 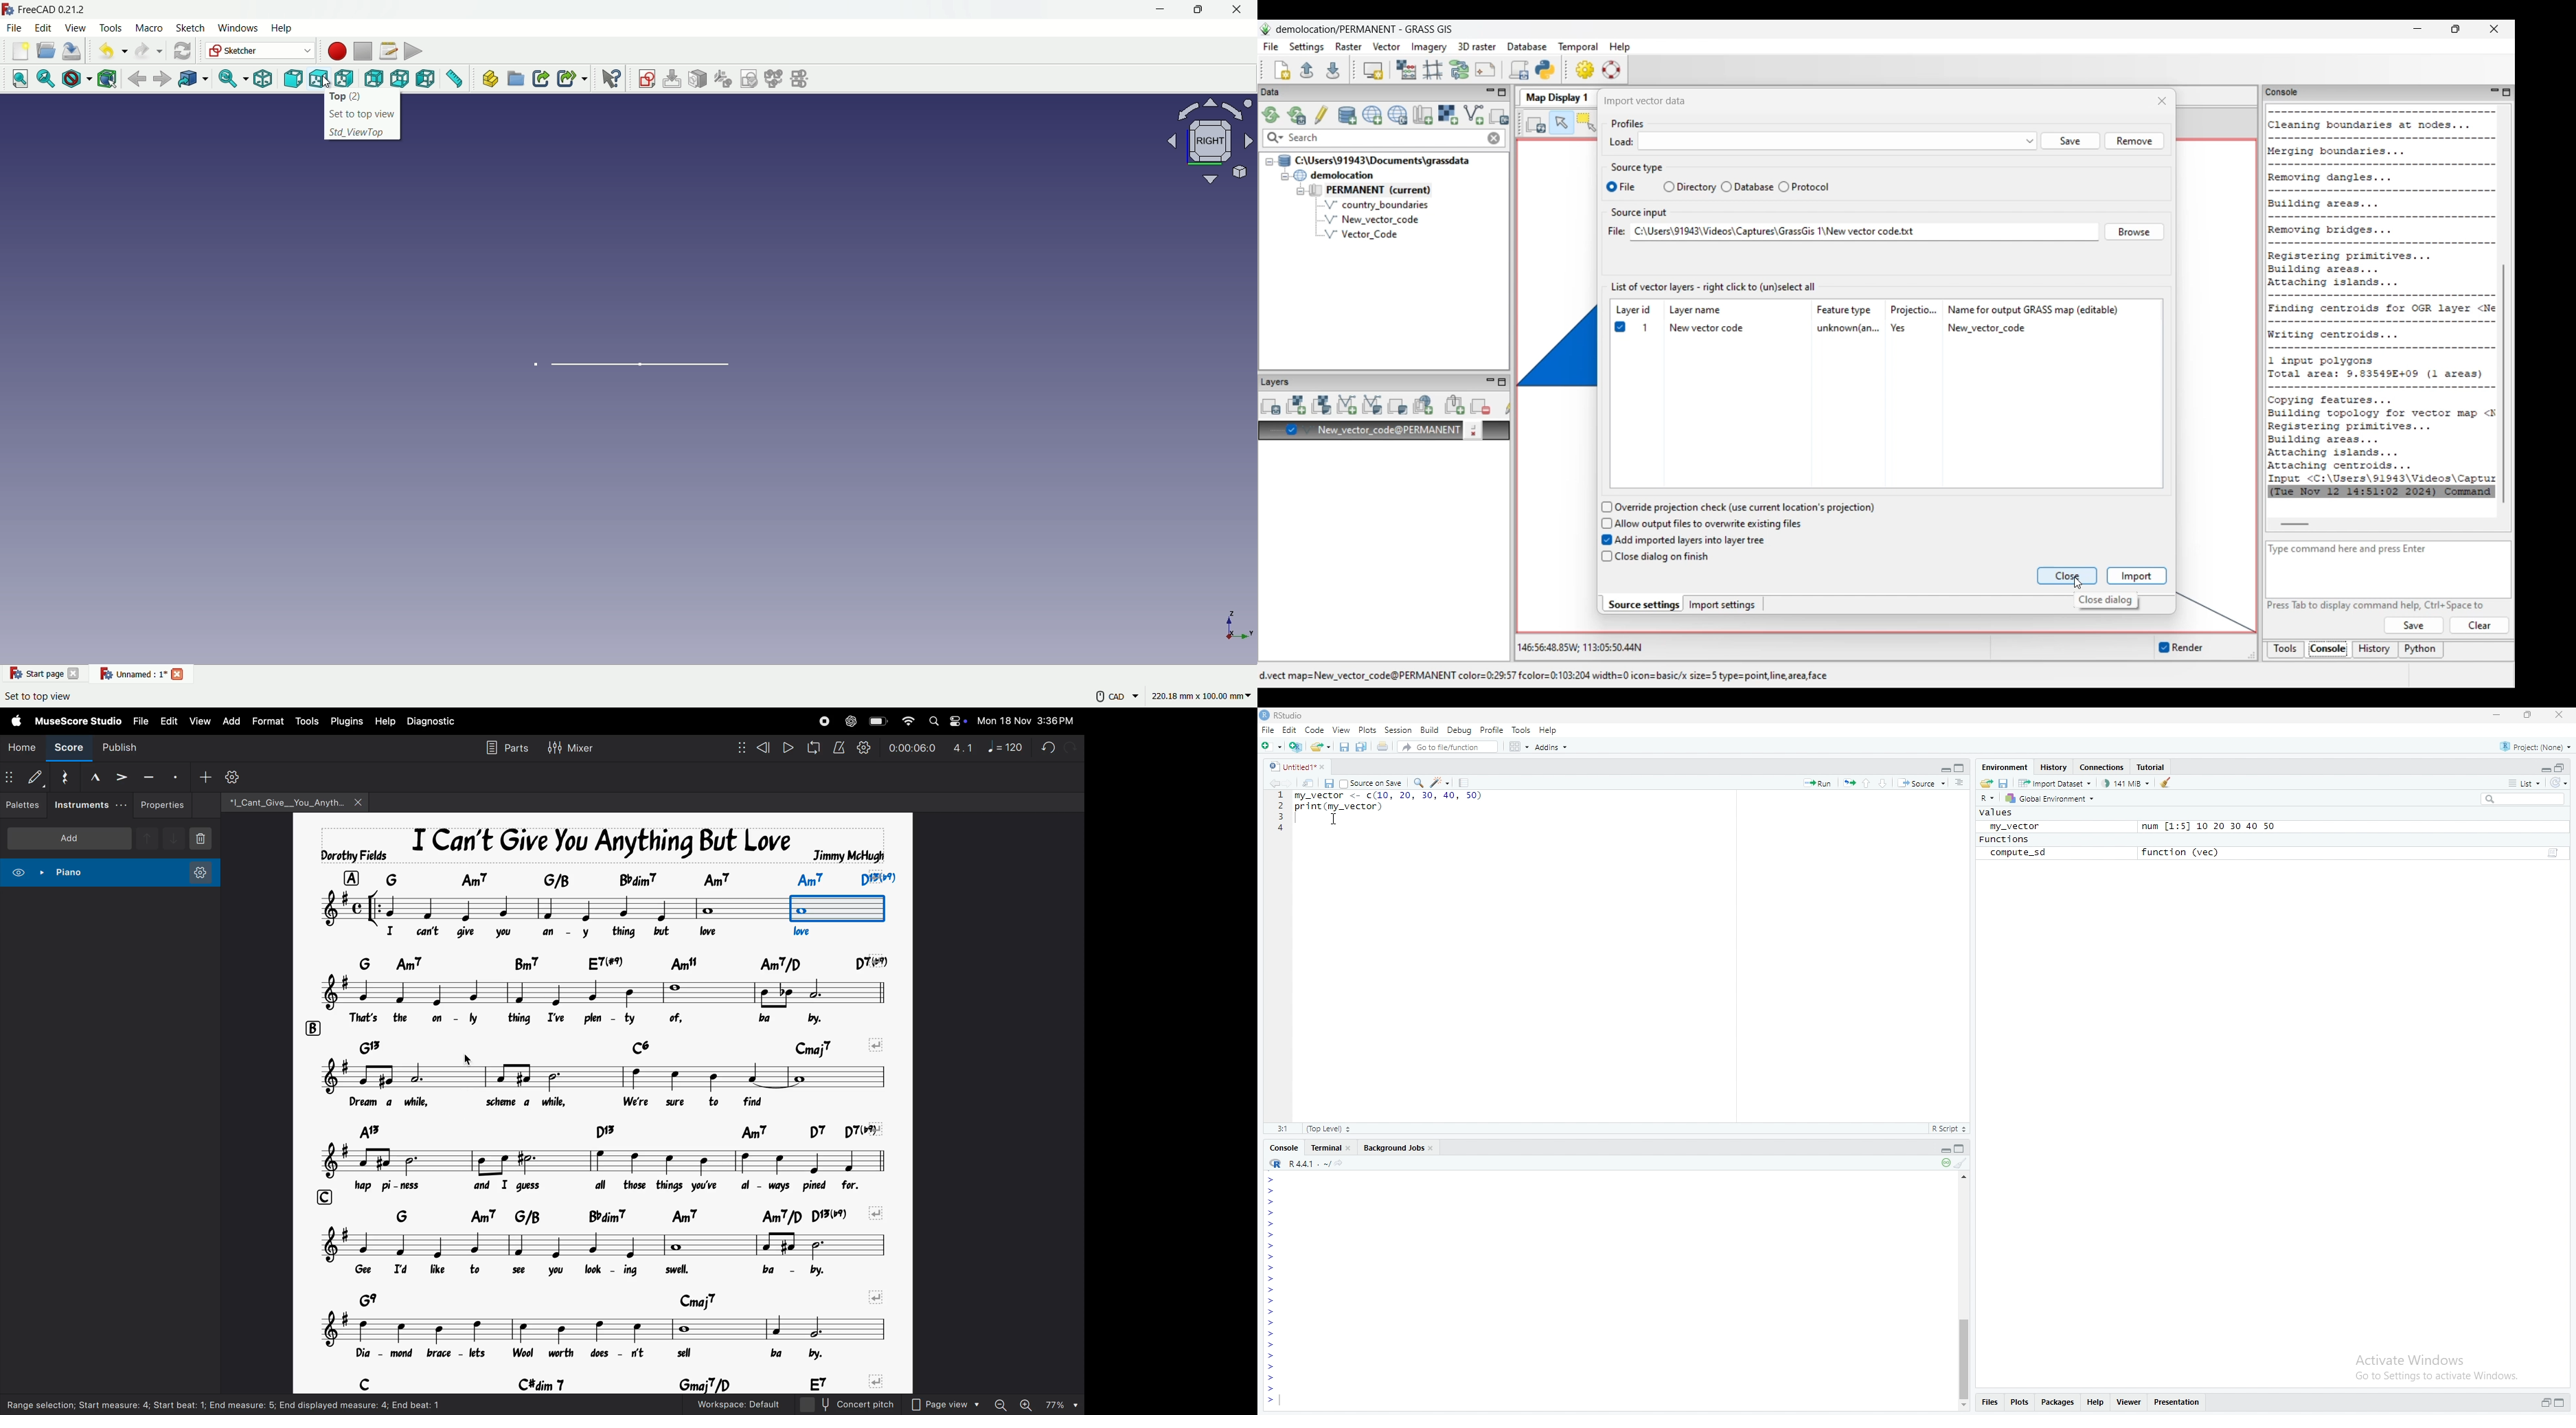 I want to click on New Project, so click(x=1271, y=745).